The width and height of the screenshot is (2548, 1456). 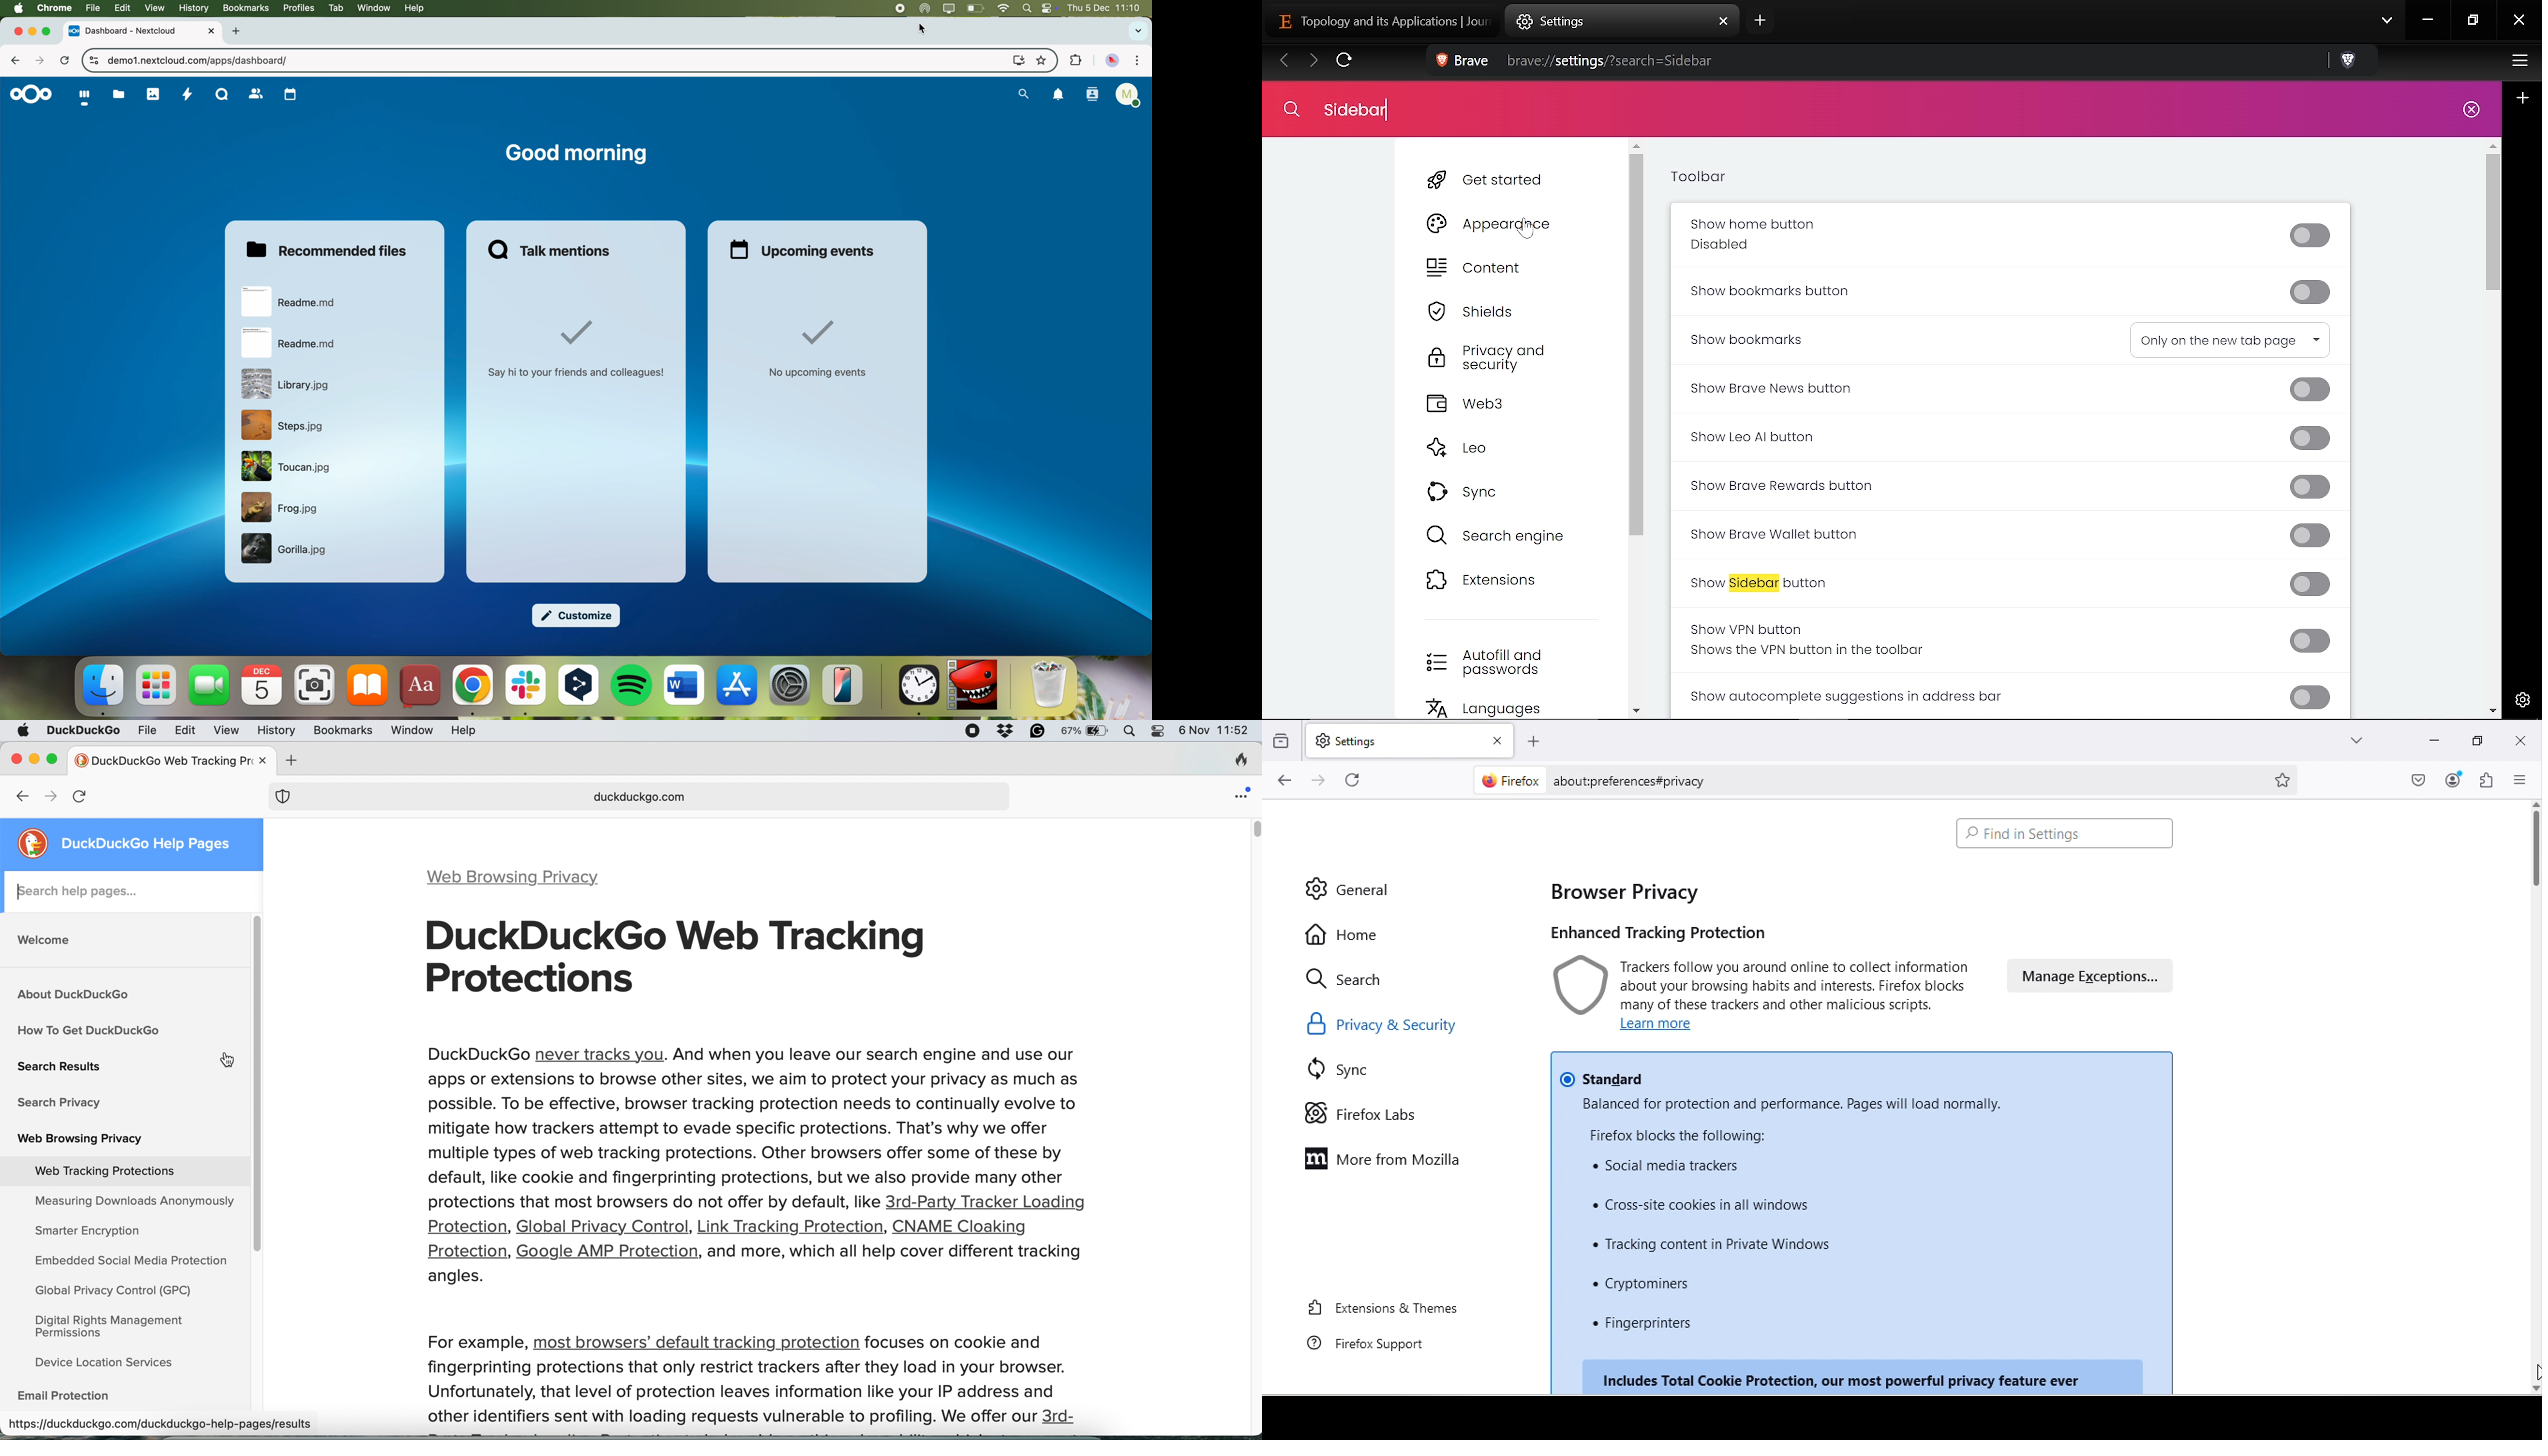 What do you see at coordinates (2414, 778) in the screenshot?
I see `Save to pocket` at bounding box center [2414, 778].